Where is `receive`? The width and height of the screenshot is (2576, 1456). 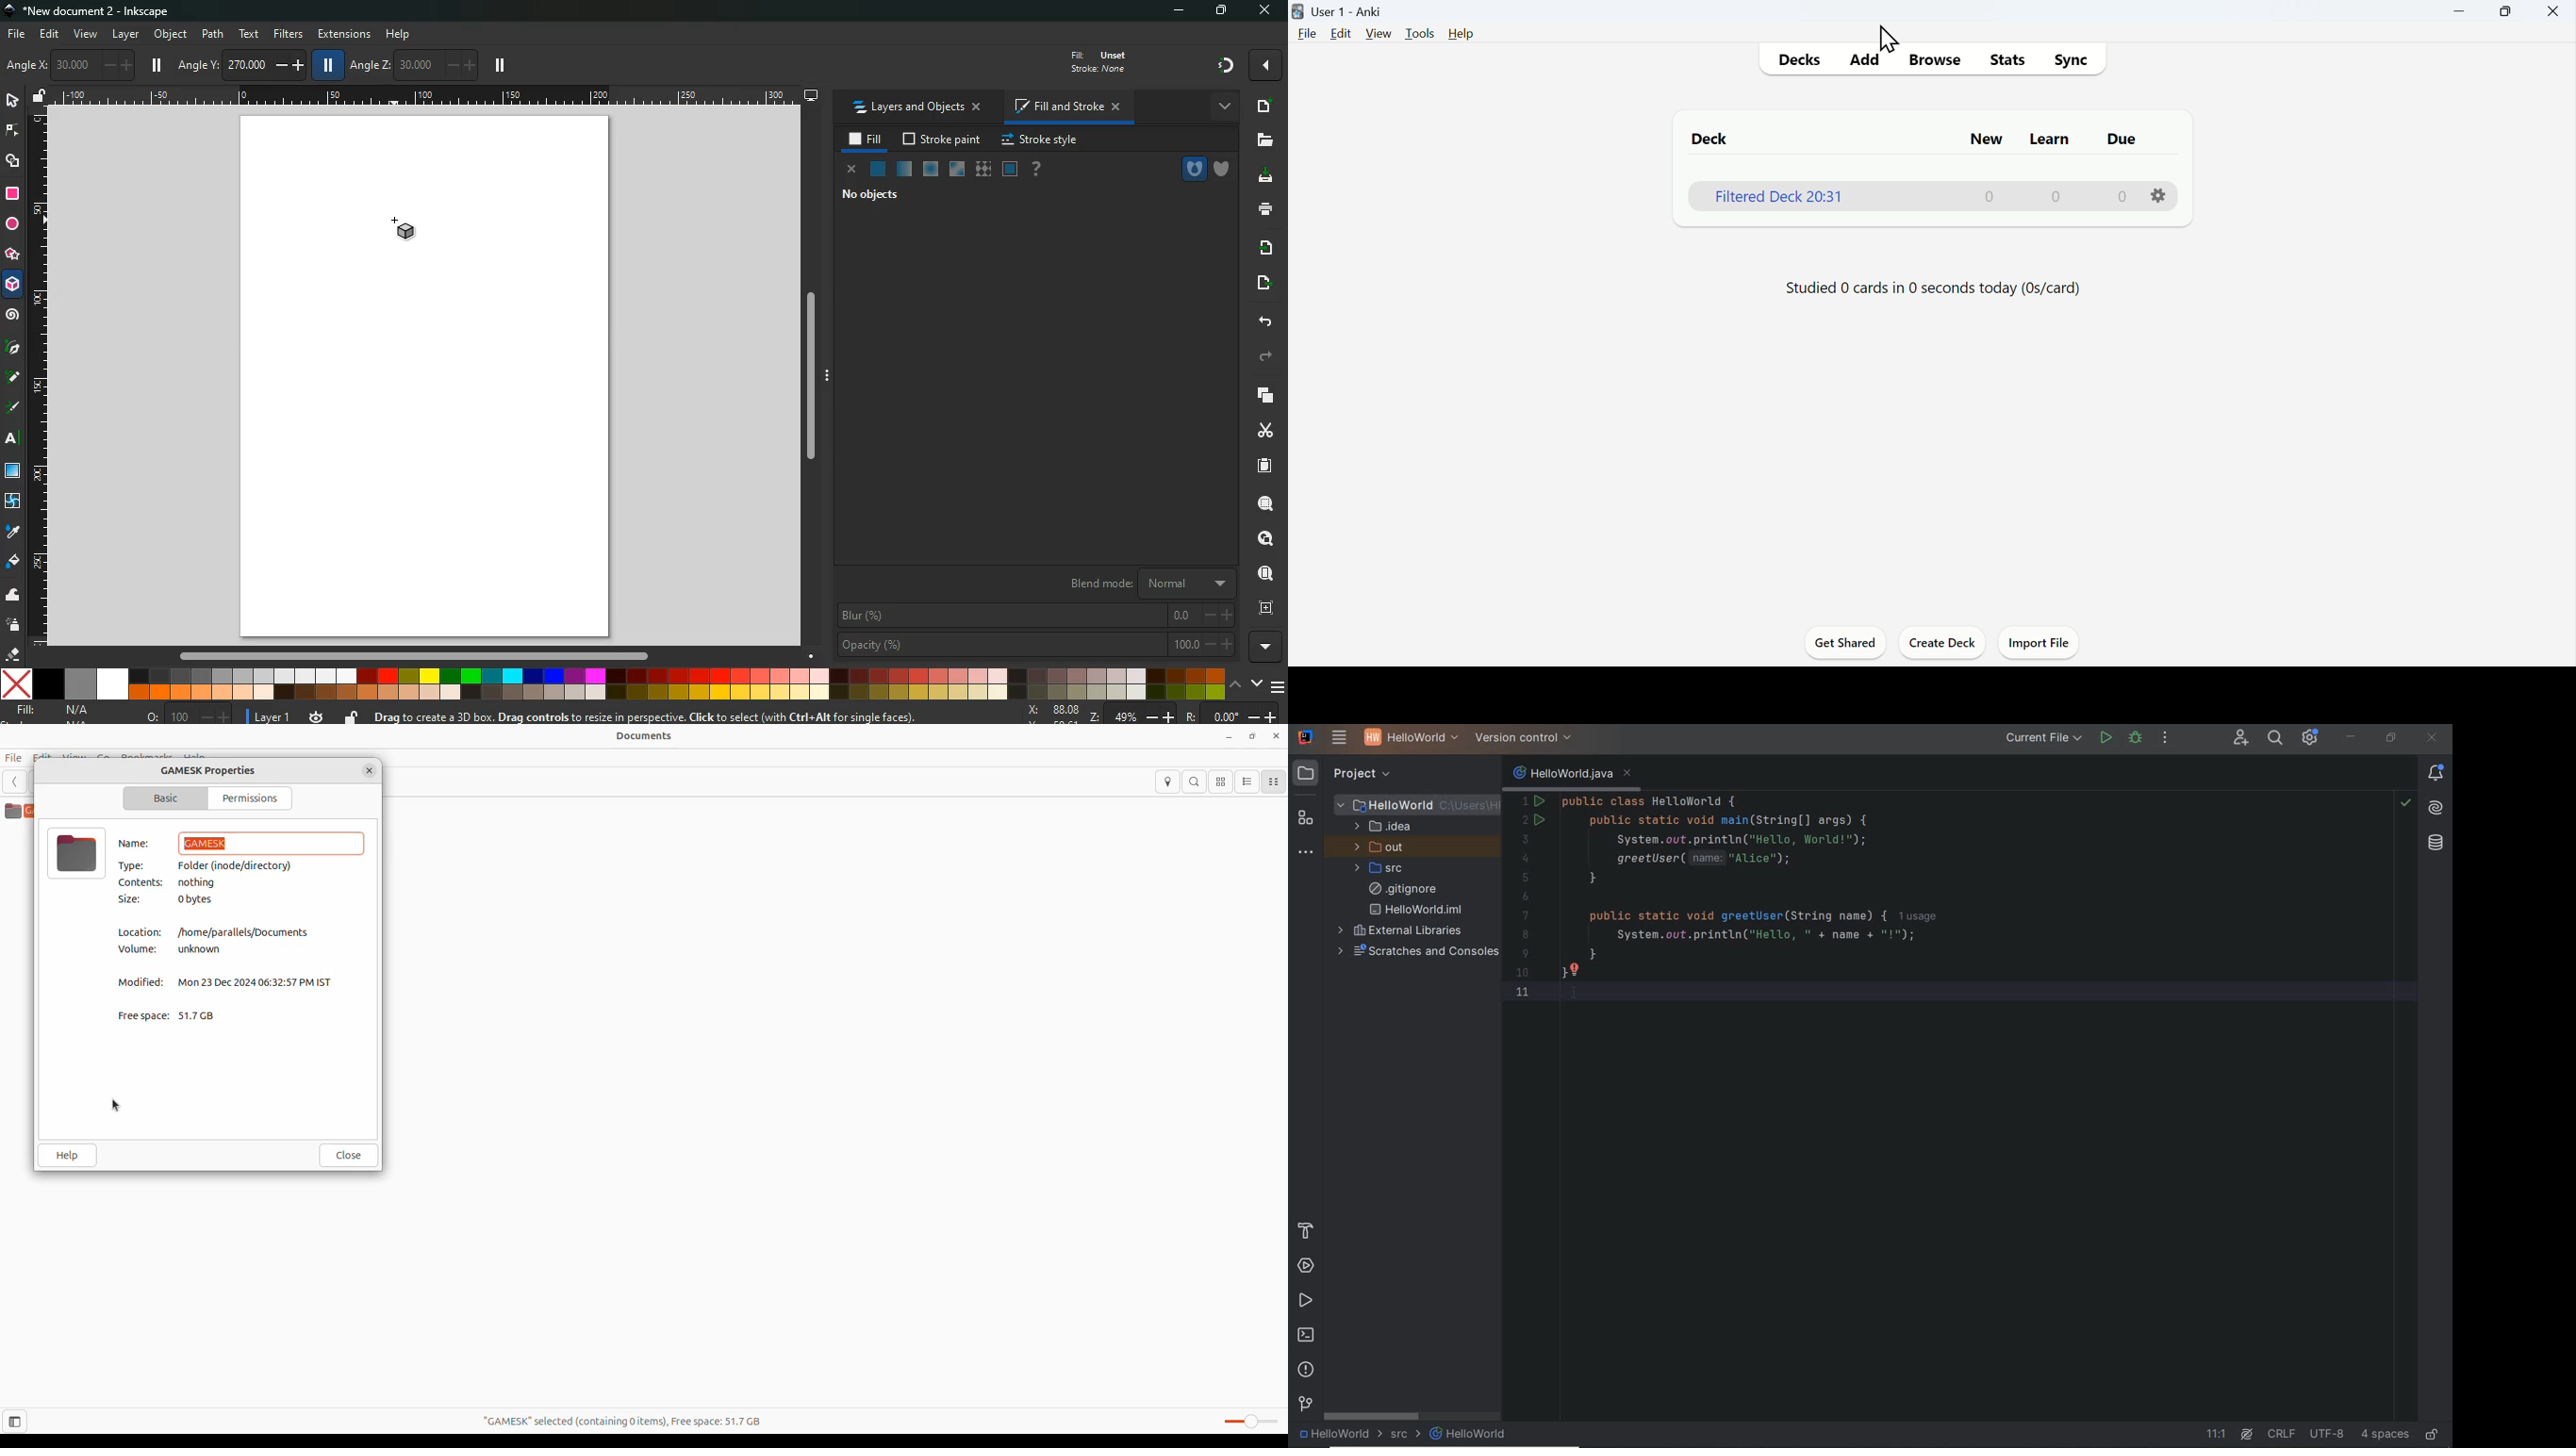 receive is located at coordinates (1261, 247).